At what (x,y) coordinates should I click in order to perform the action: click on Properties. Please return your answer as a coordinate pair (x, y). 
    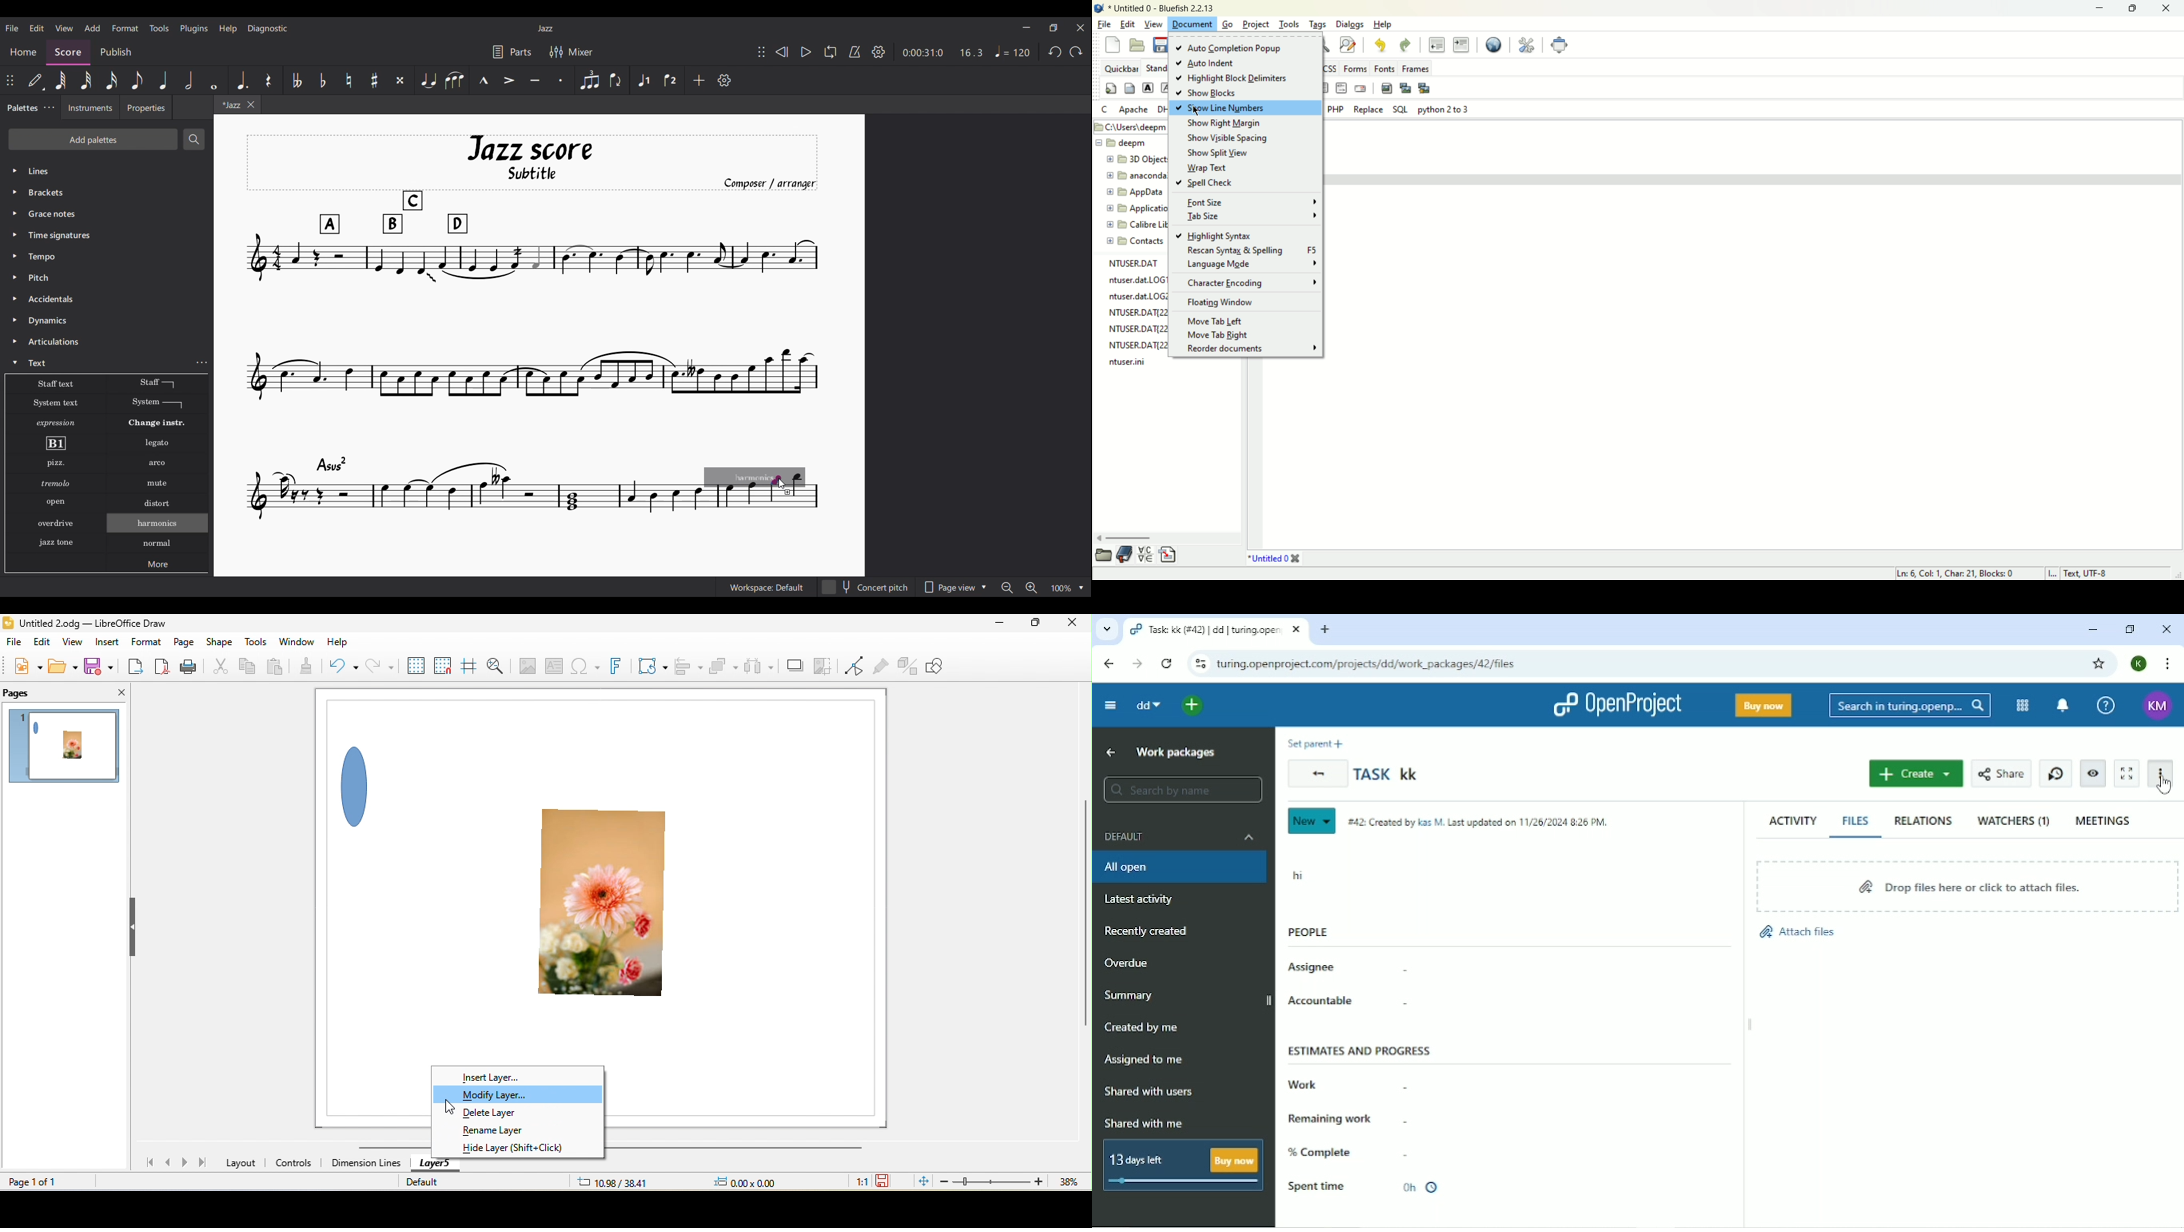
    Looking at the image, I should click on (146, 107).